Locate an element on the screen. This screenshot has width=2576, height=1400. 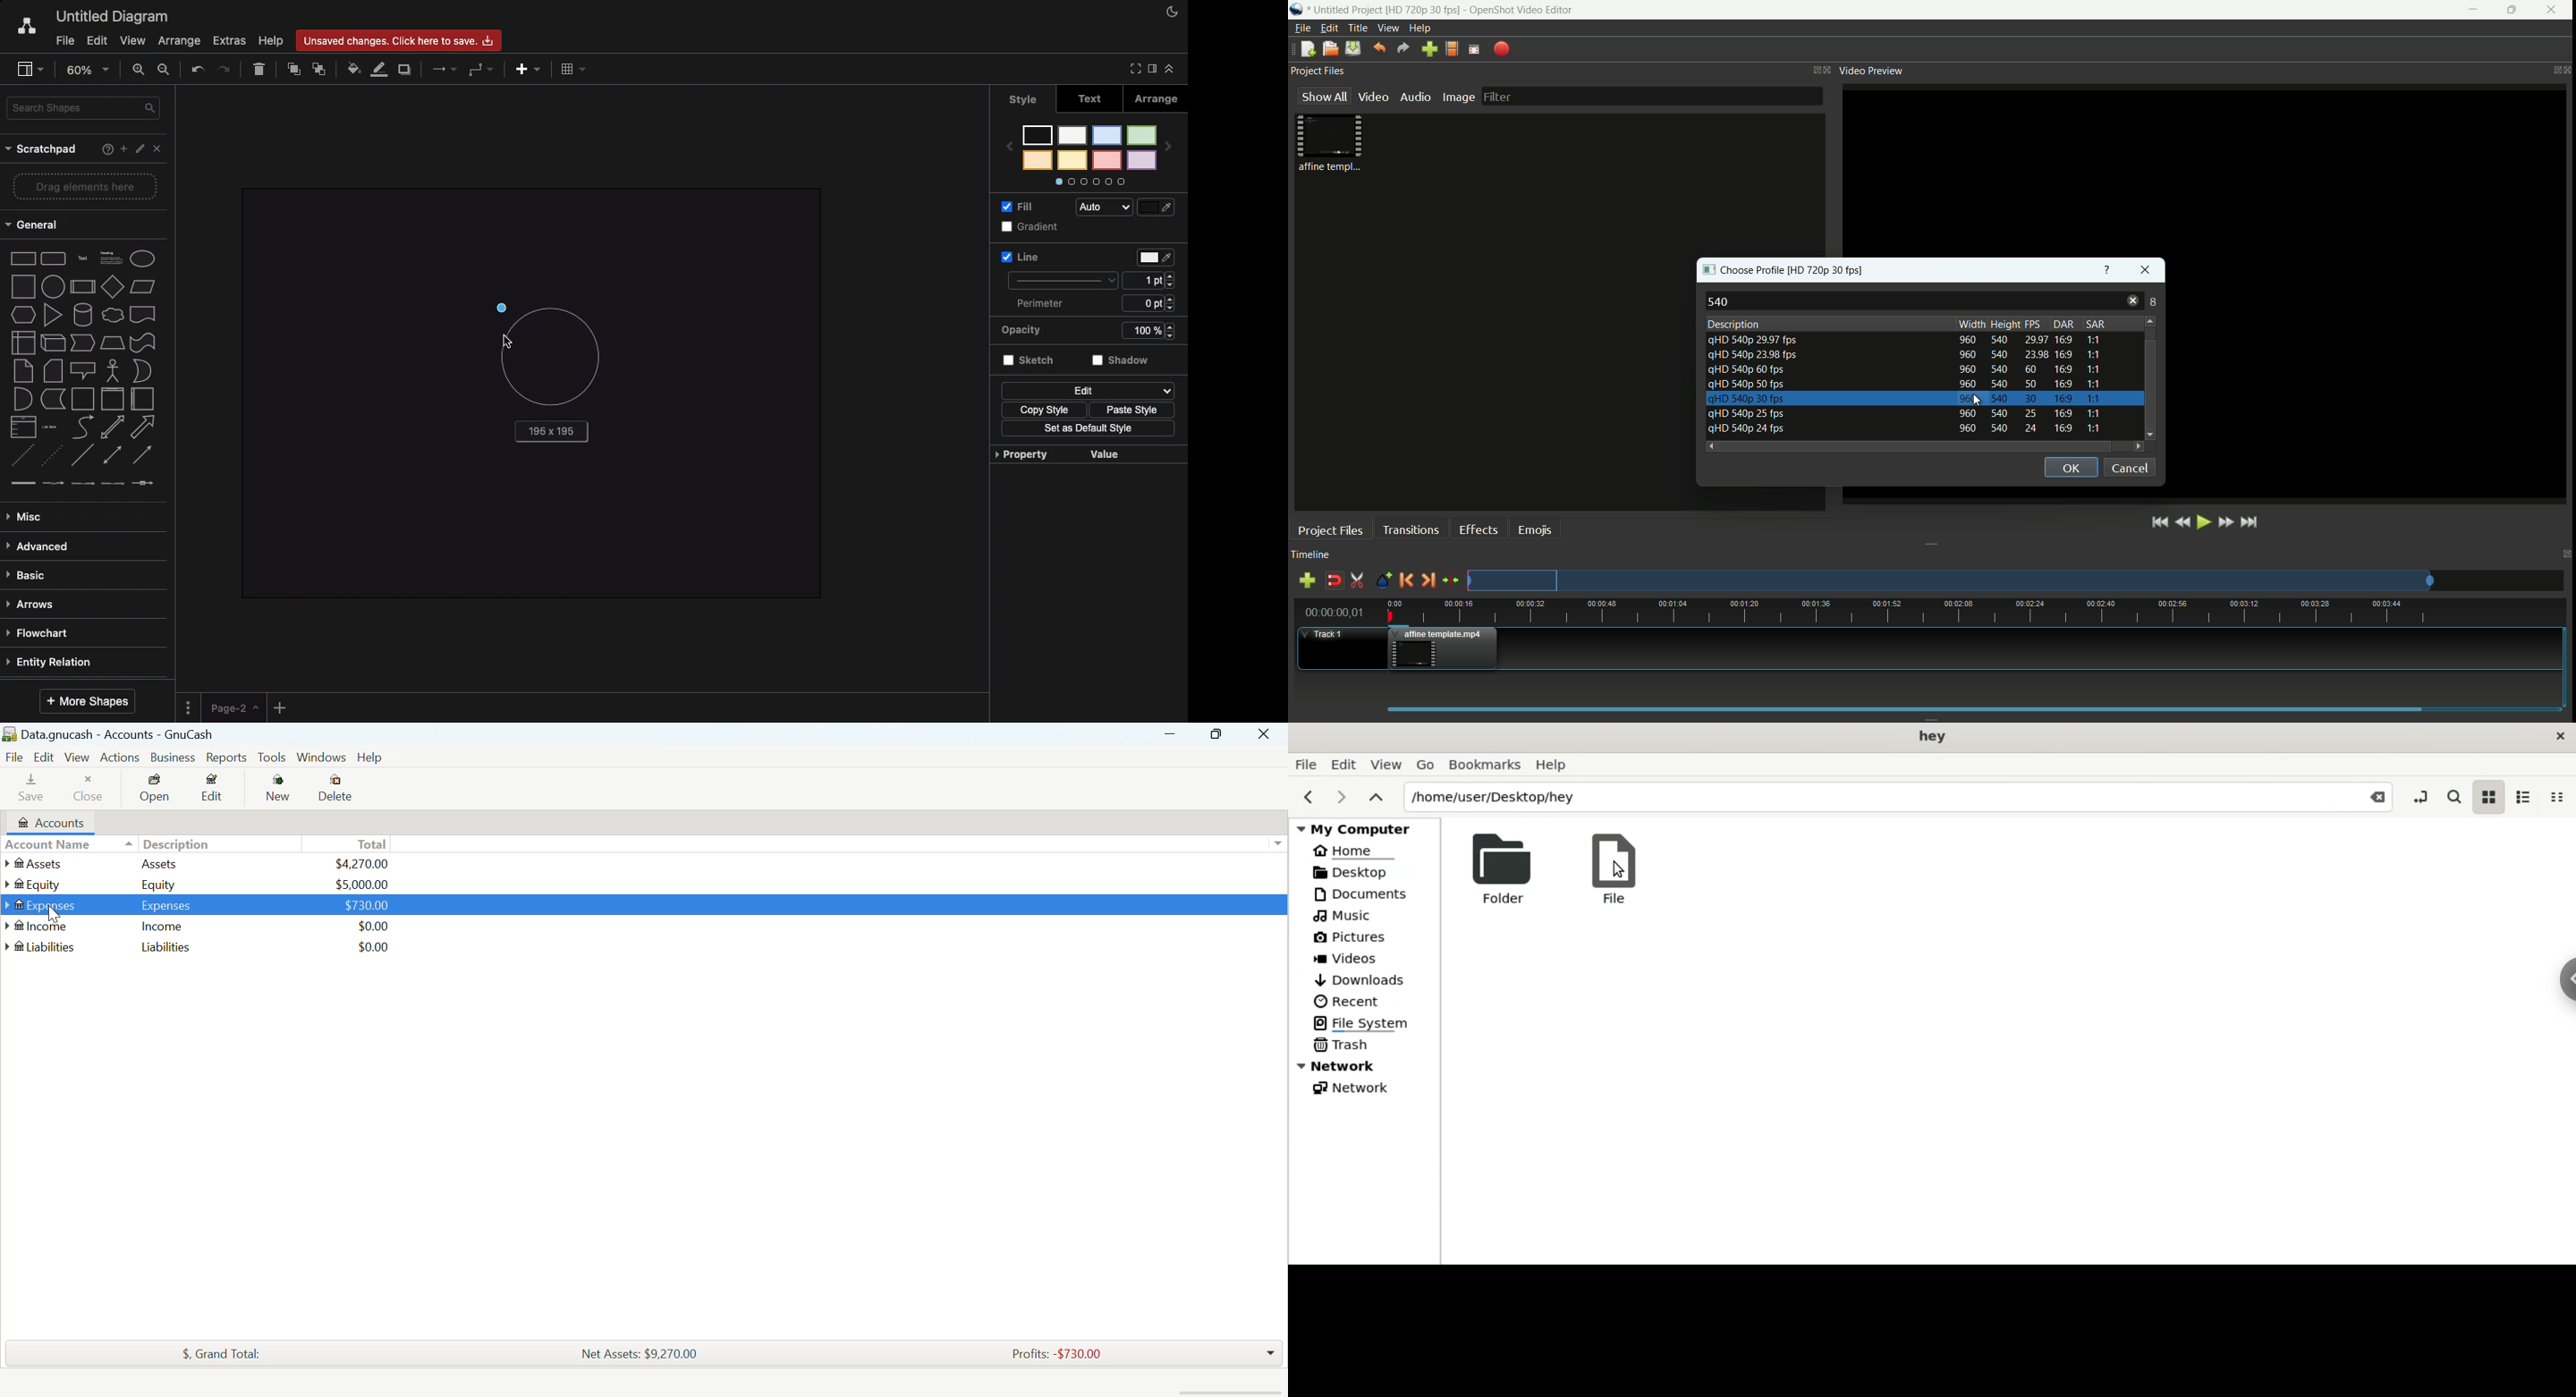
minimize is located at coordinates (2471, 9).